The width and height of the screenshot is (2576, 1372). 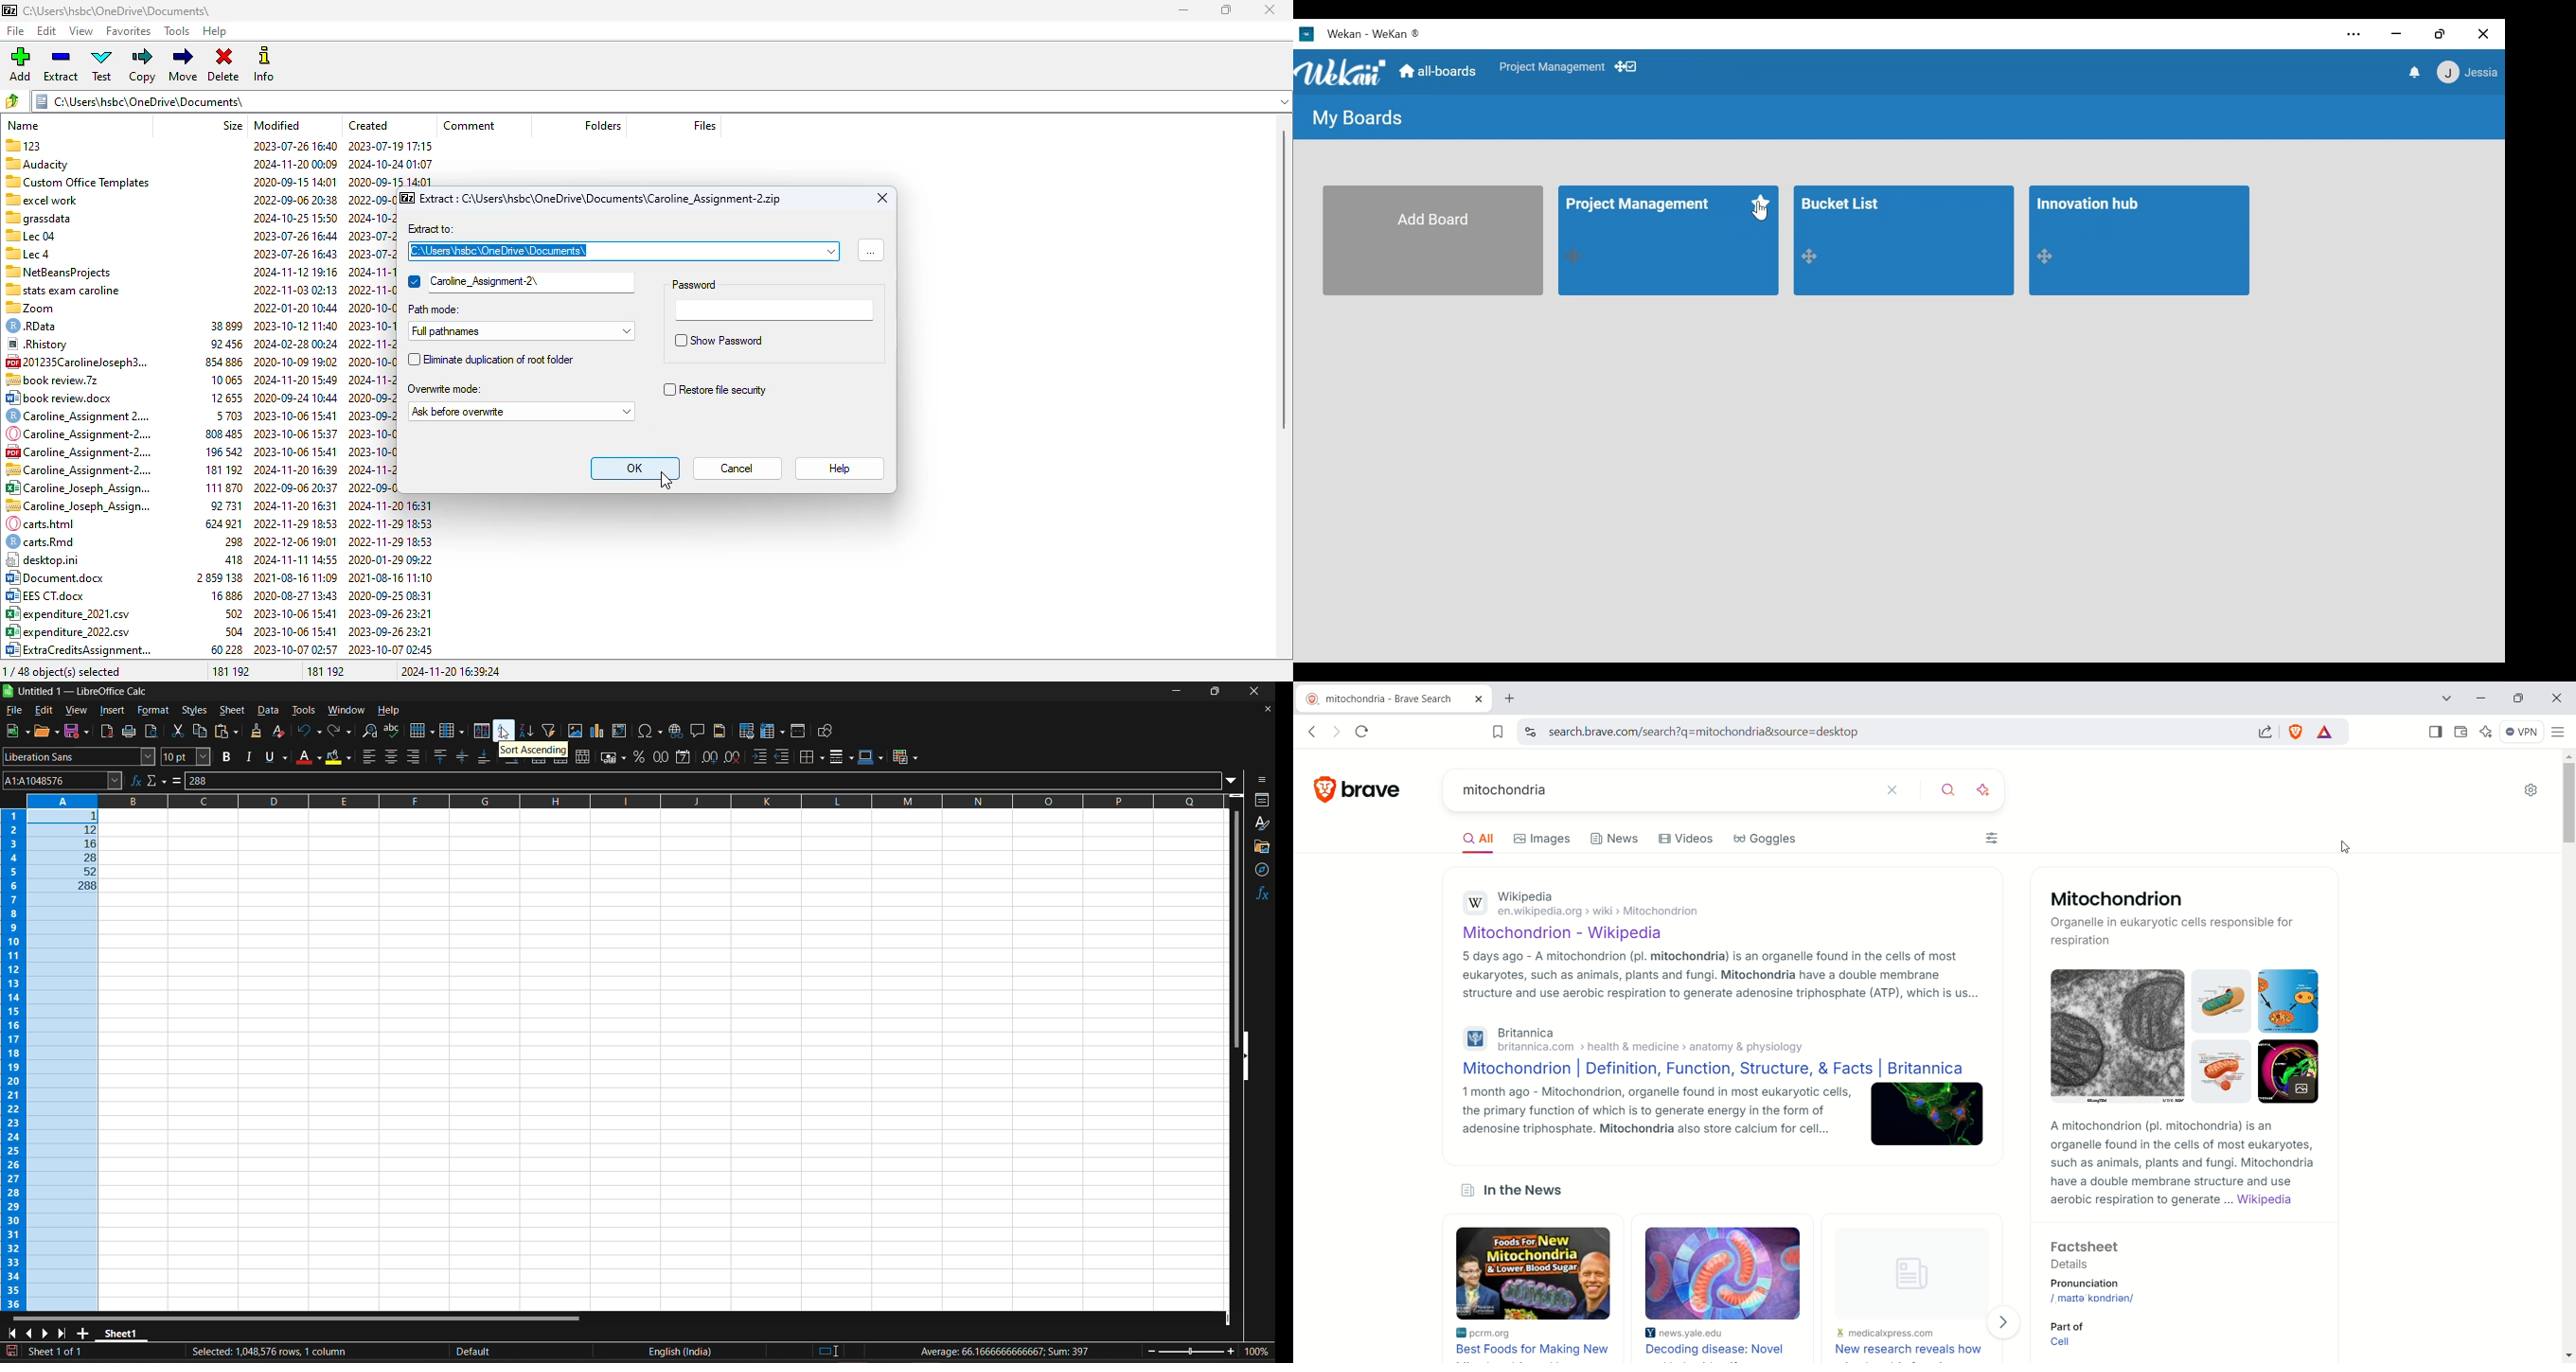 I want to click on pcrm.org, so click(x=1501, y=1334).